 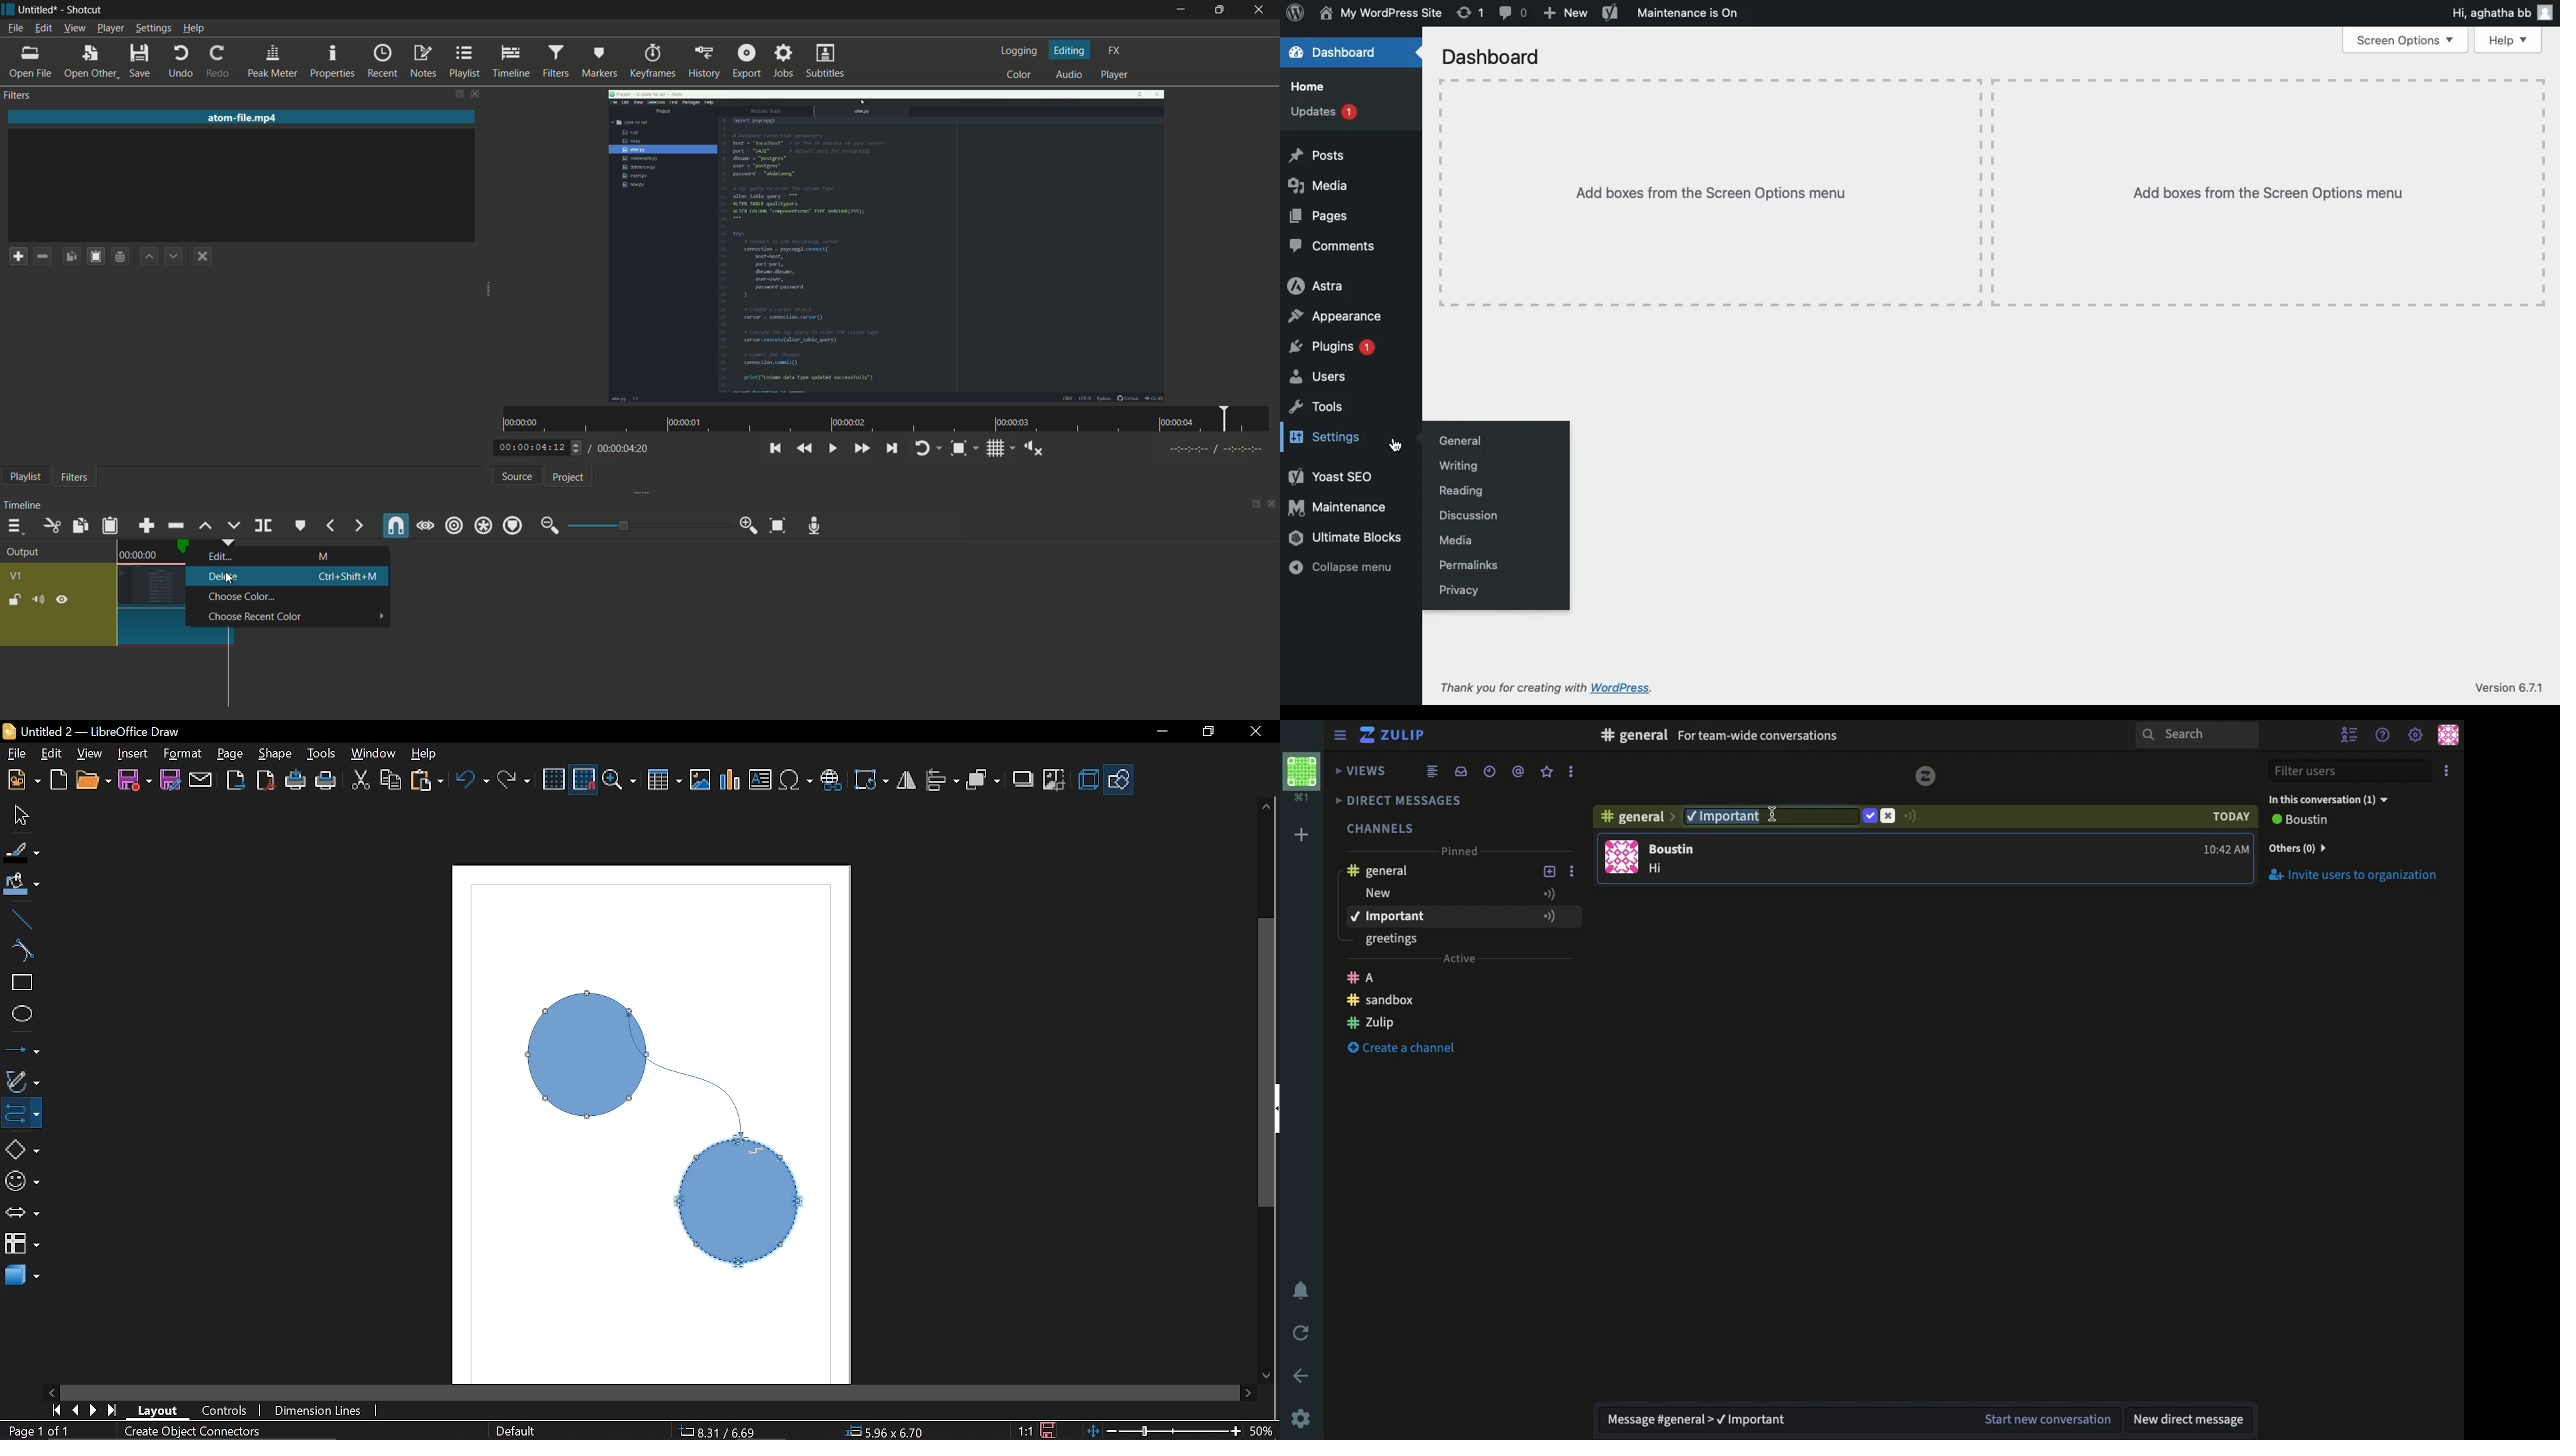 I want to click on deselect the filter, so click(x=203, y=257).